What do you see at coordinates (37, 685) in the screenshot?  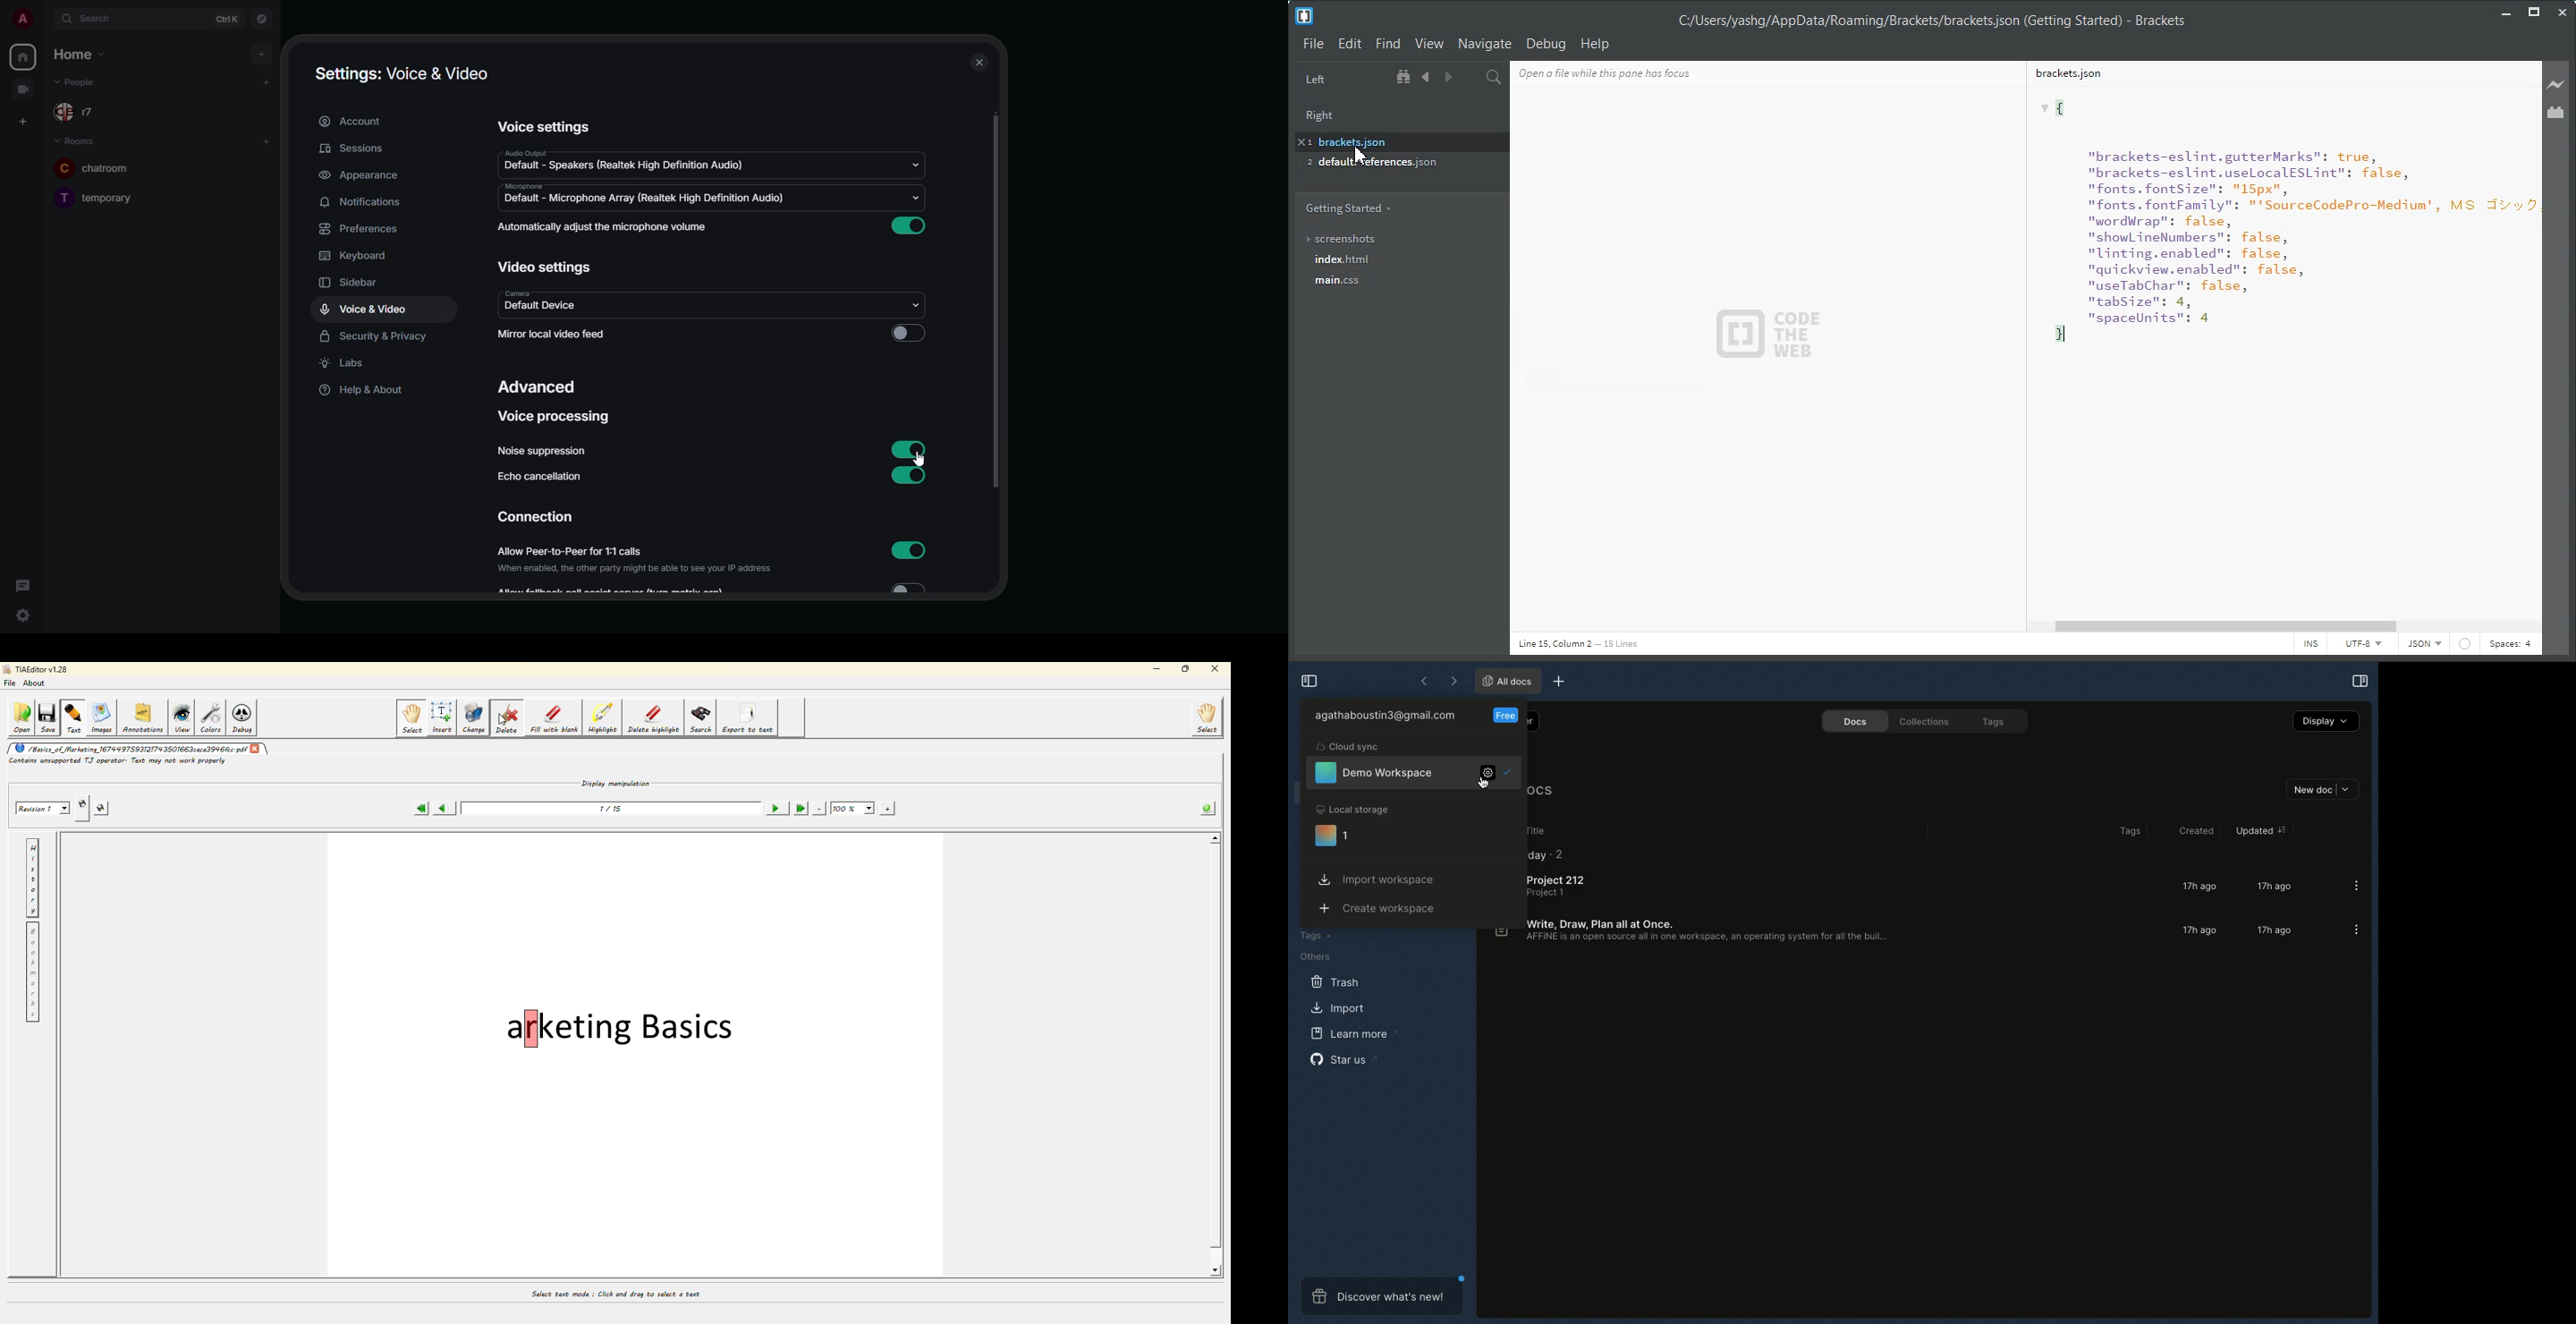 I see `about` at bounding box center [37, 685].